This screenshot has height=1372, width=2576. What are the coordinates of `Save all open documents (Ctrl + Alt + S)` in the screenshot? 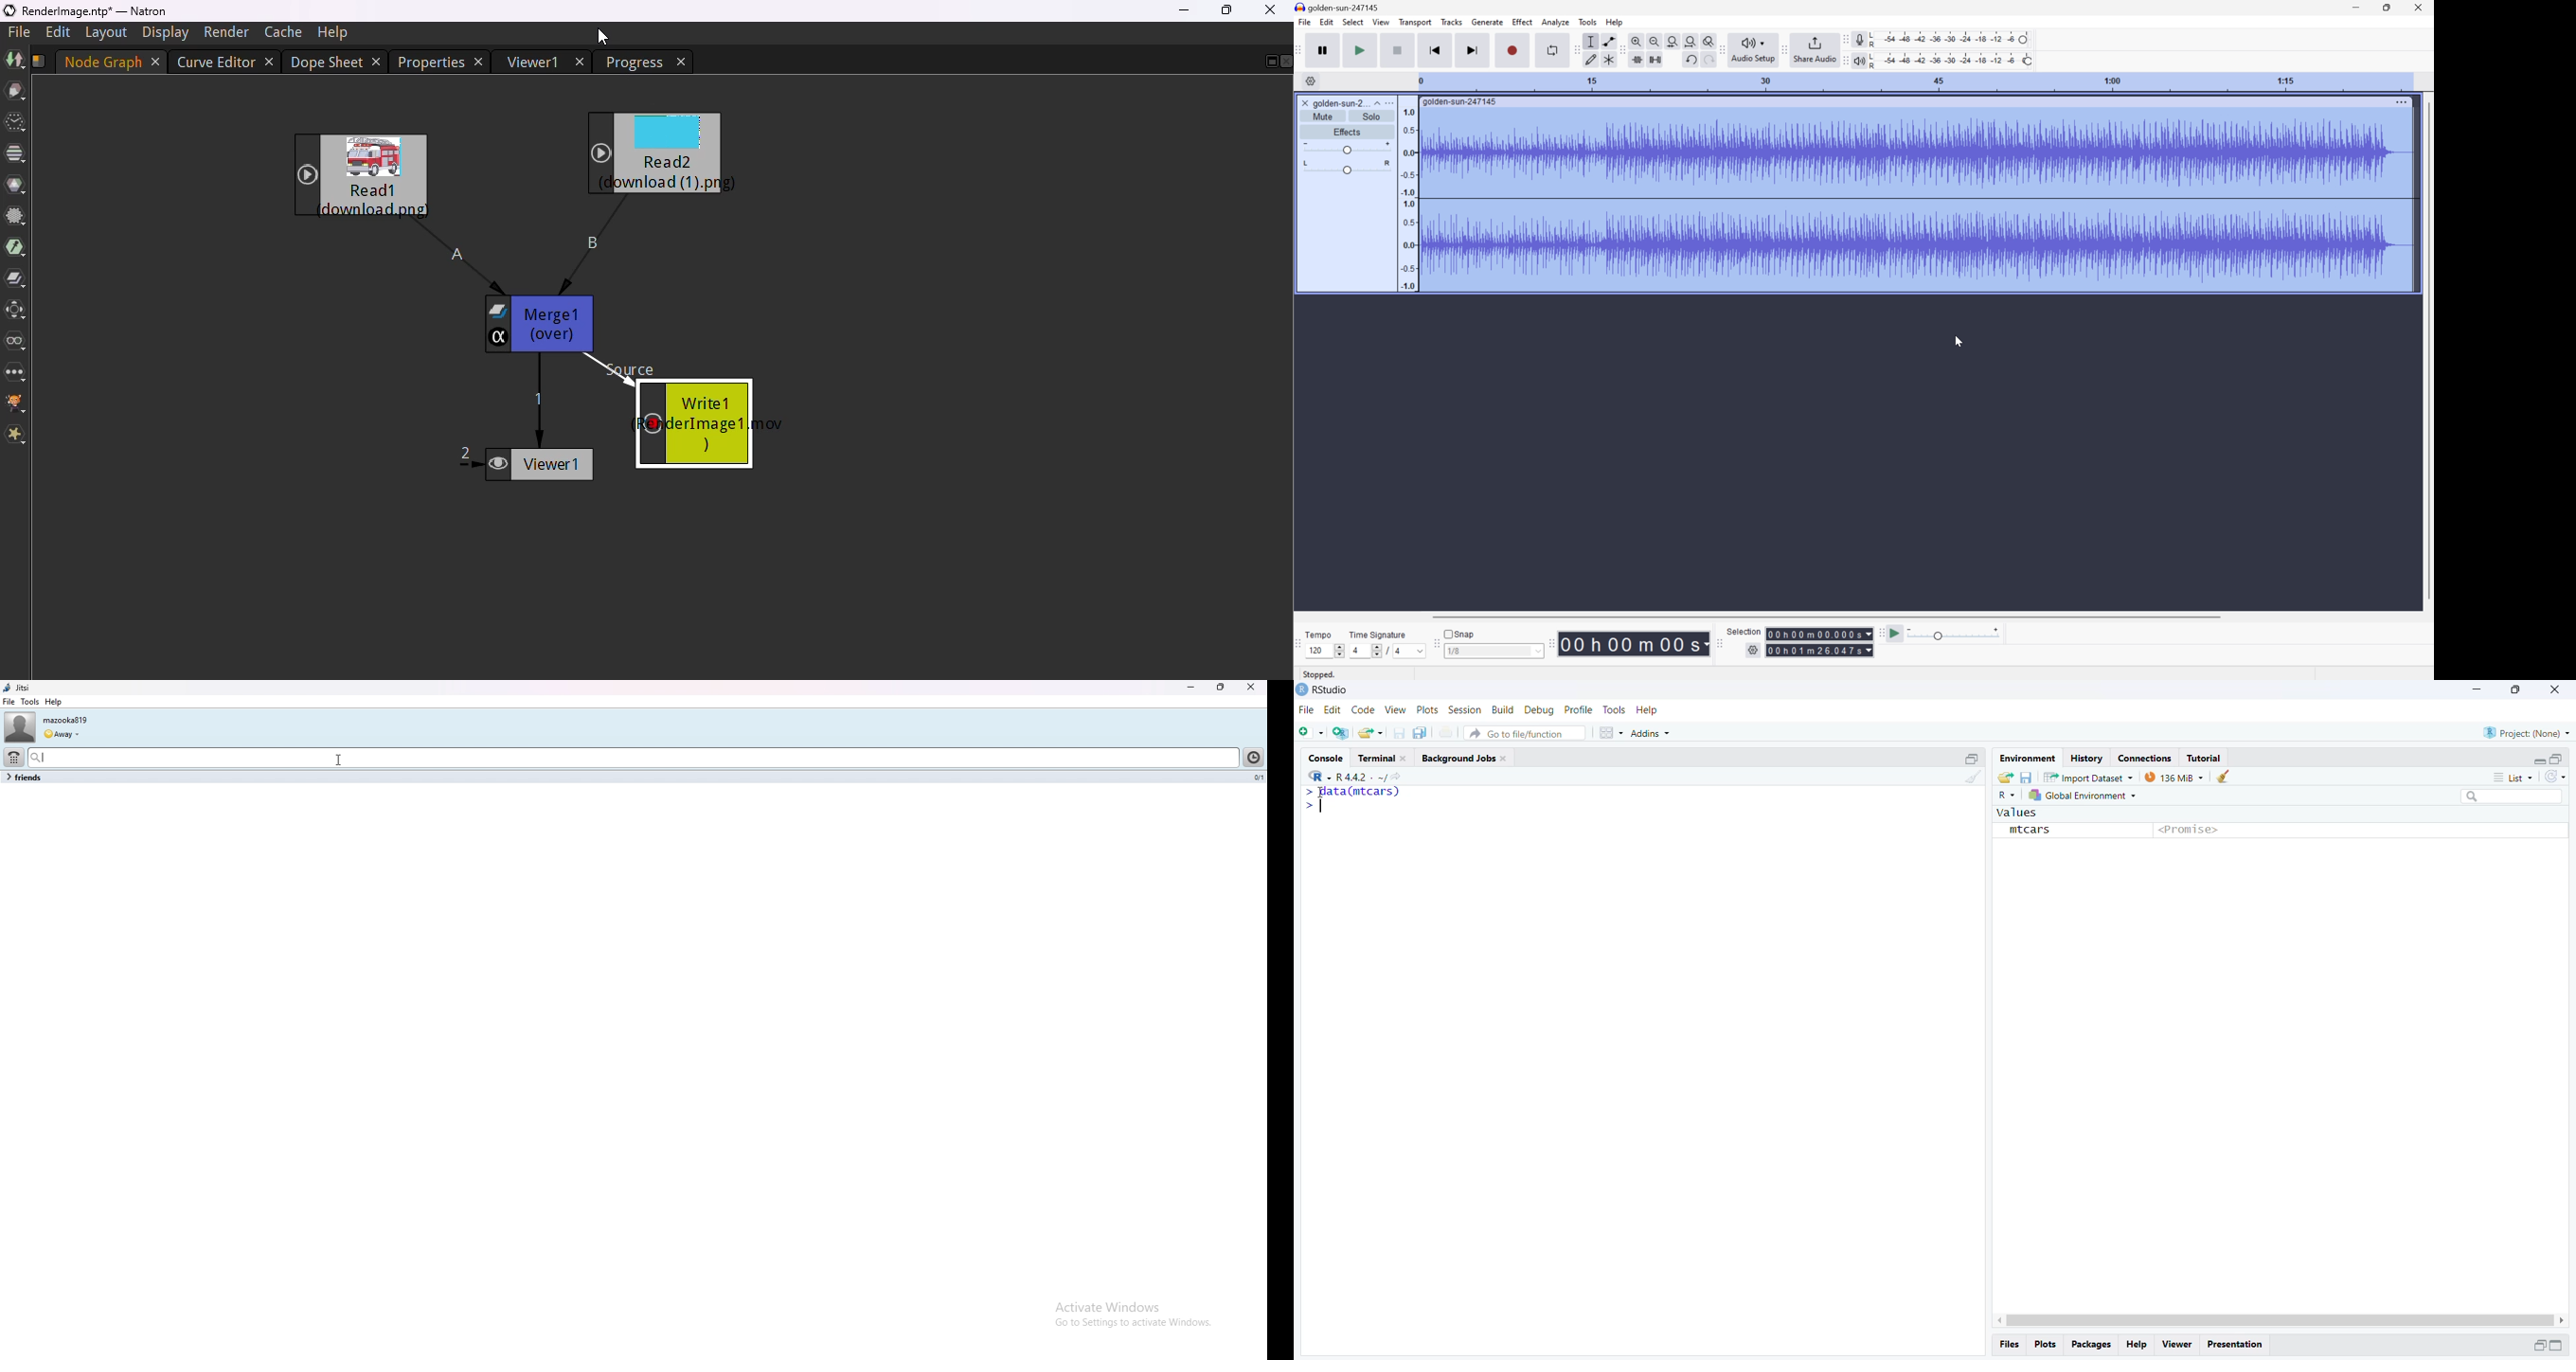 It's located at (1424, 733).